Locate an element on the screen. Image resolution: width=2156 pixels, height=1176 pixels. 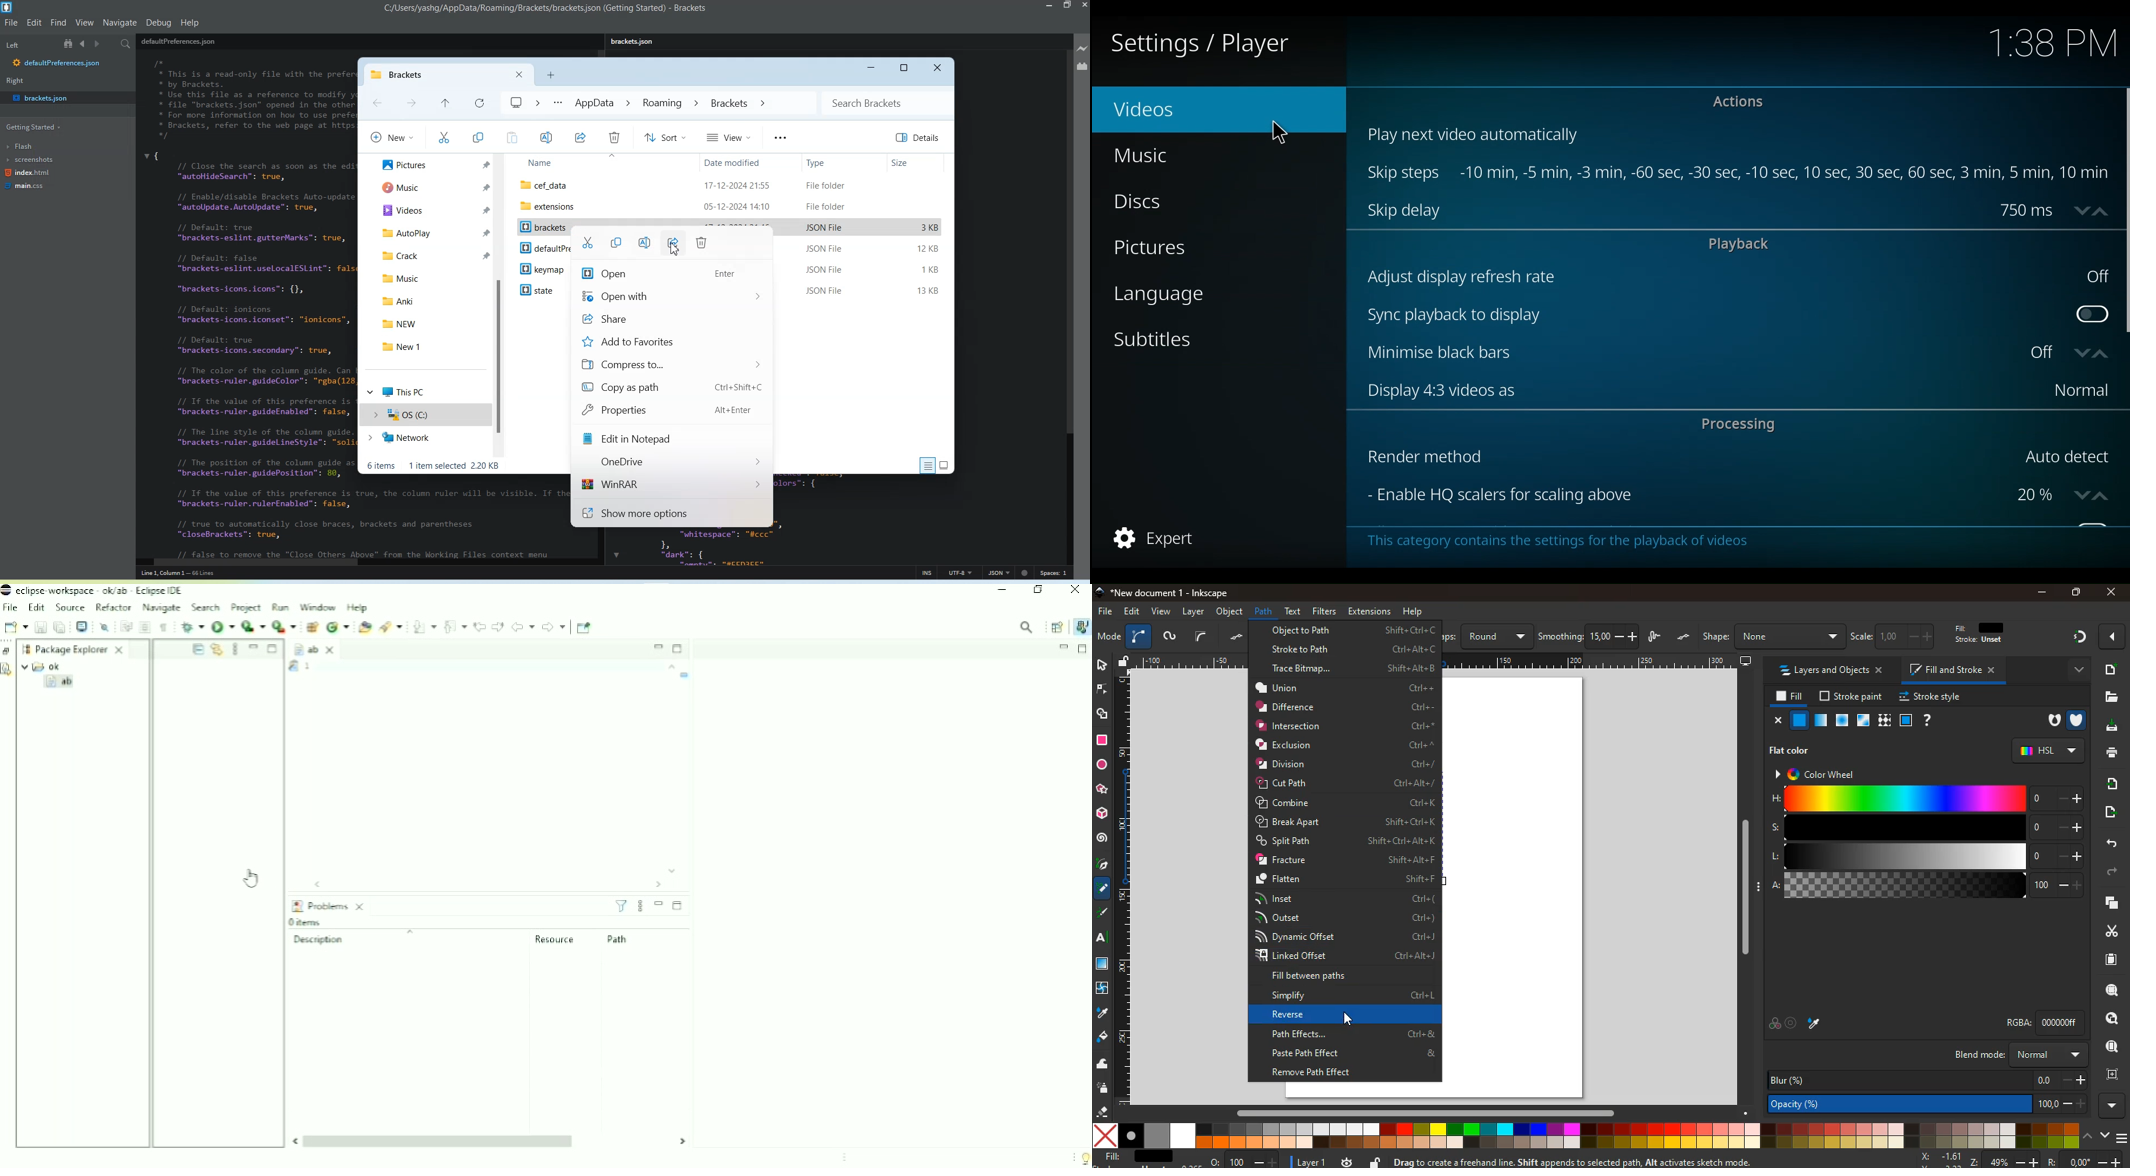
dots is located at coordinates (1239, 637).